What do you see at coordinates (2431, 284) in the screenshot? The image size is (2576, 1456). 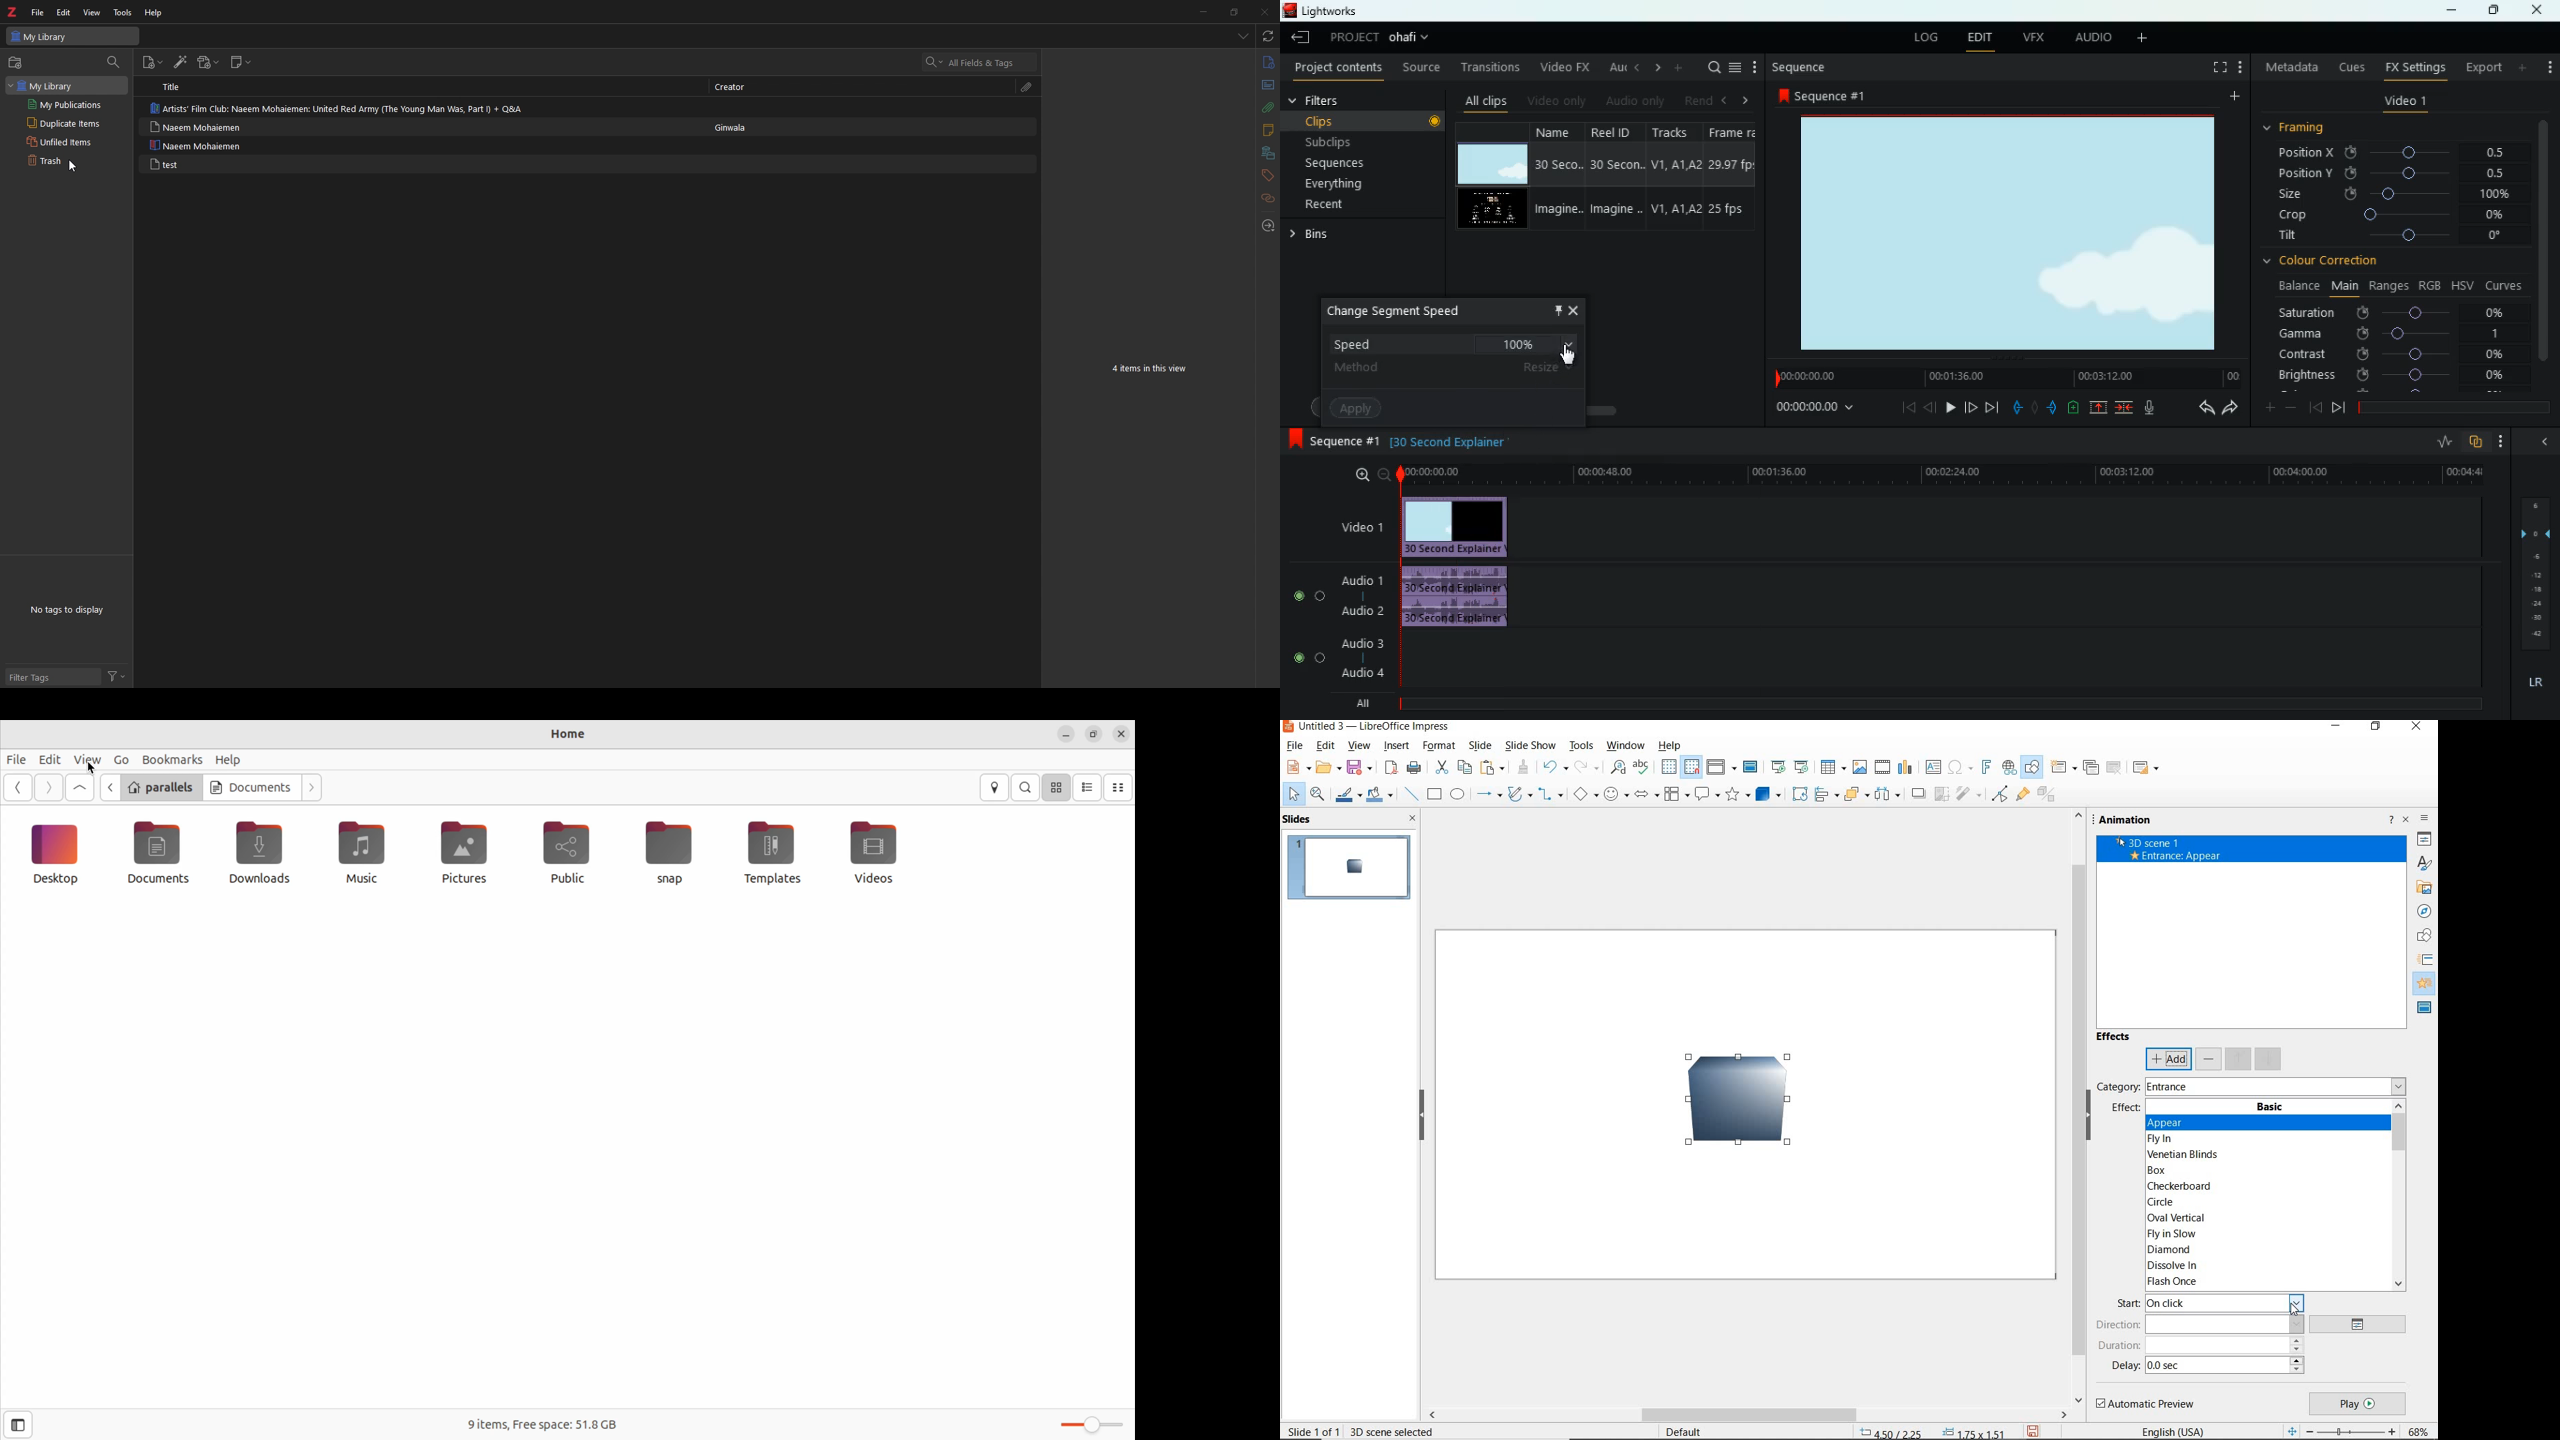 I see `rgb` at bounding box center [2431, 284].